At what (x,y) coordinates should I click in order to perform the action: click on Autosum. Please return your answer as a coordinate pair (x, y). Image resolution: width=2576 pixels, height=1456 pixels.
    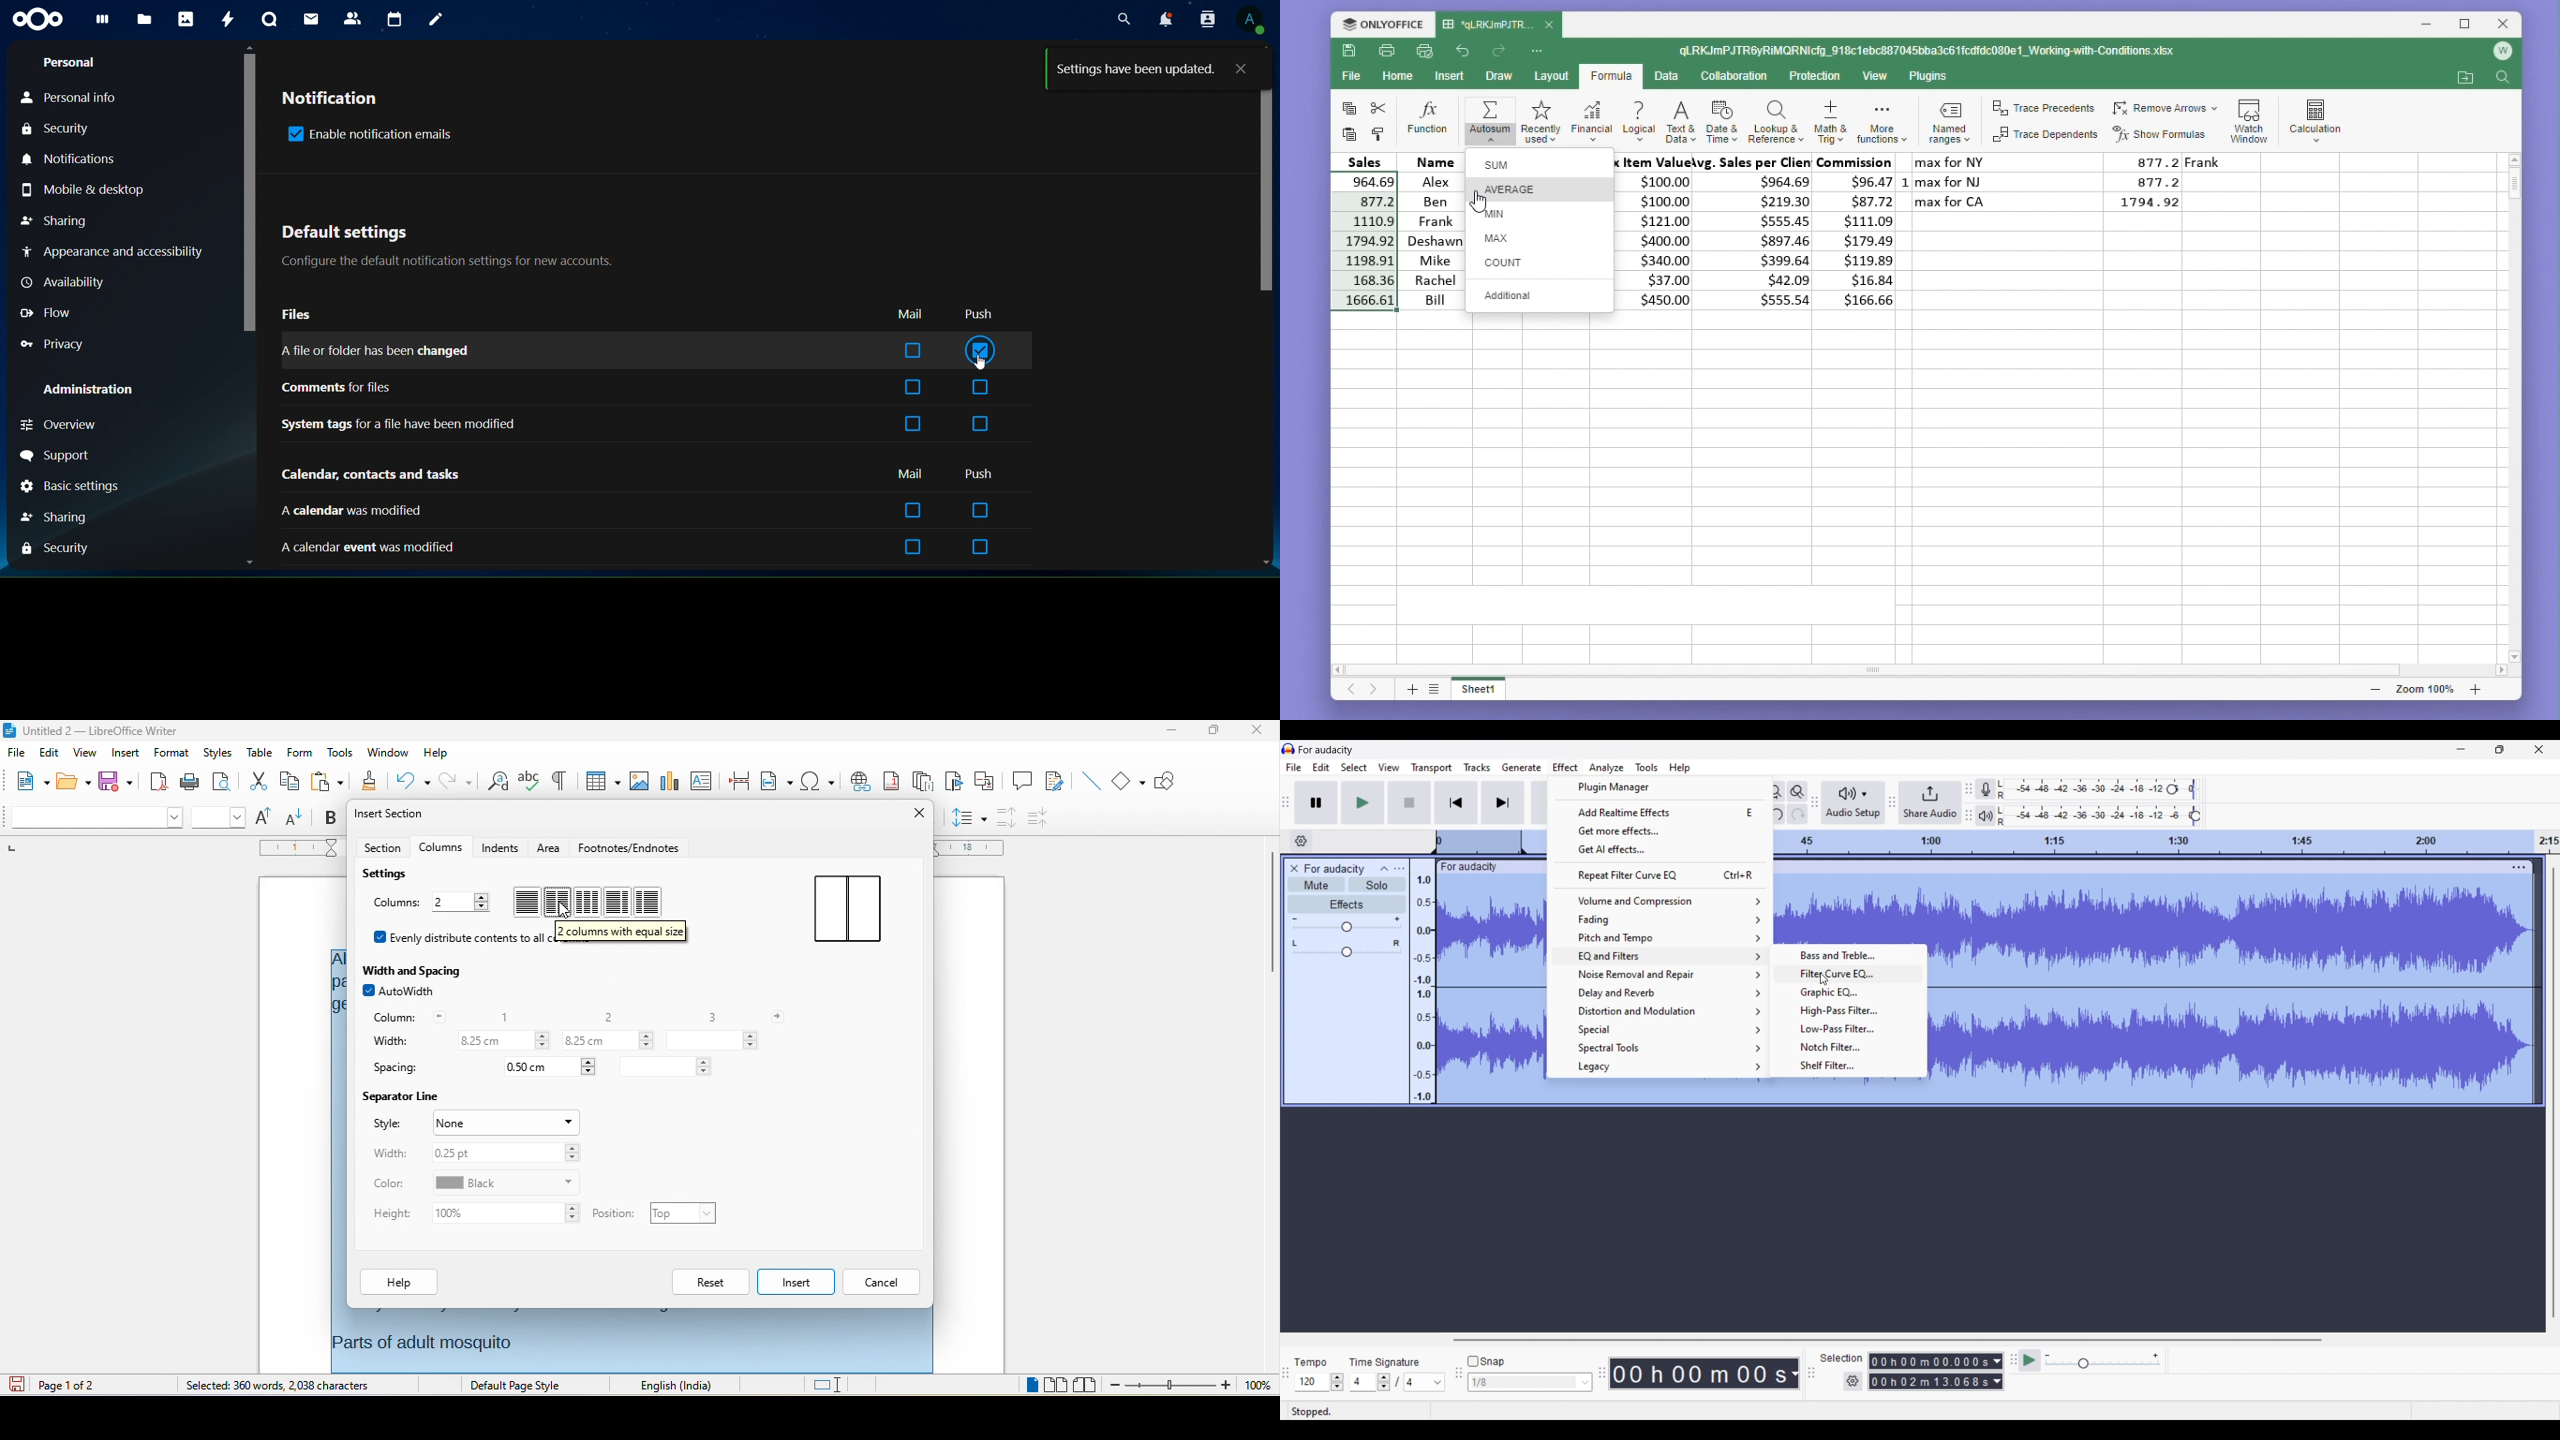
    Looking at the image, I should click on (1488, 121).